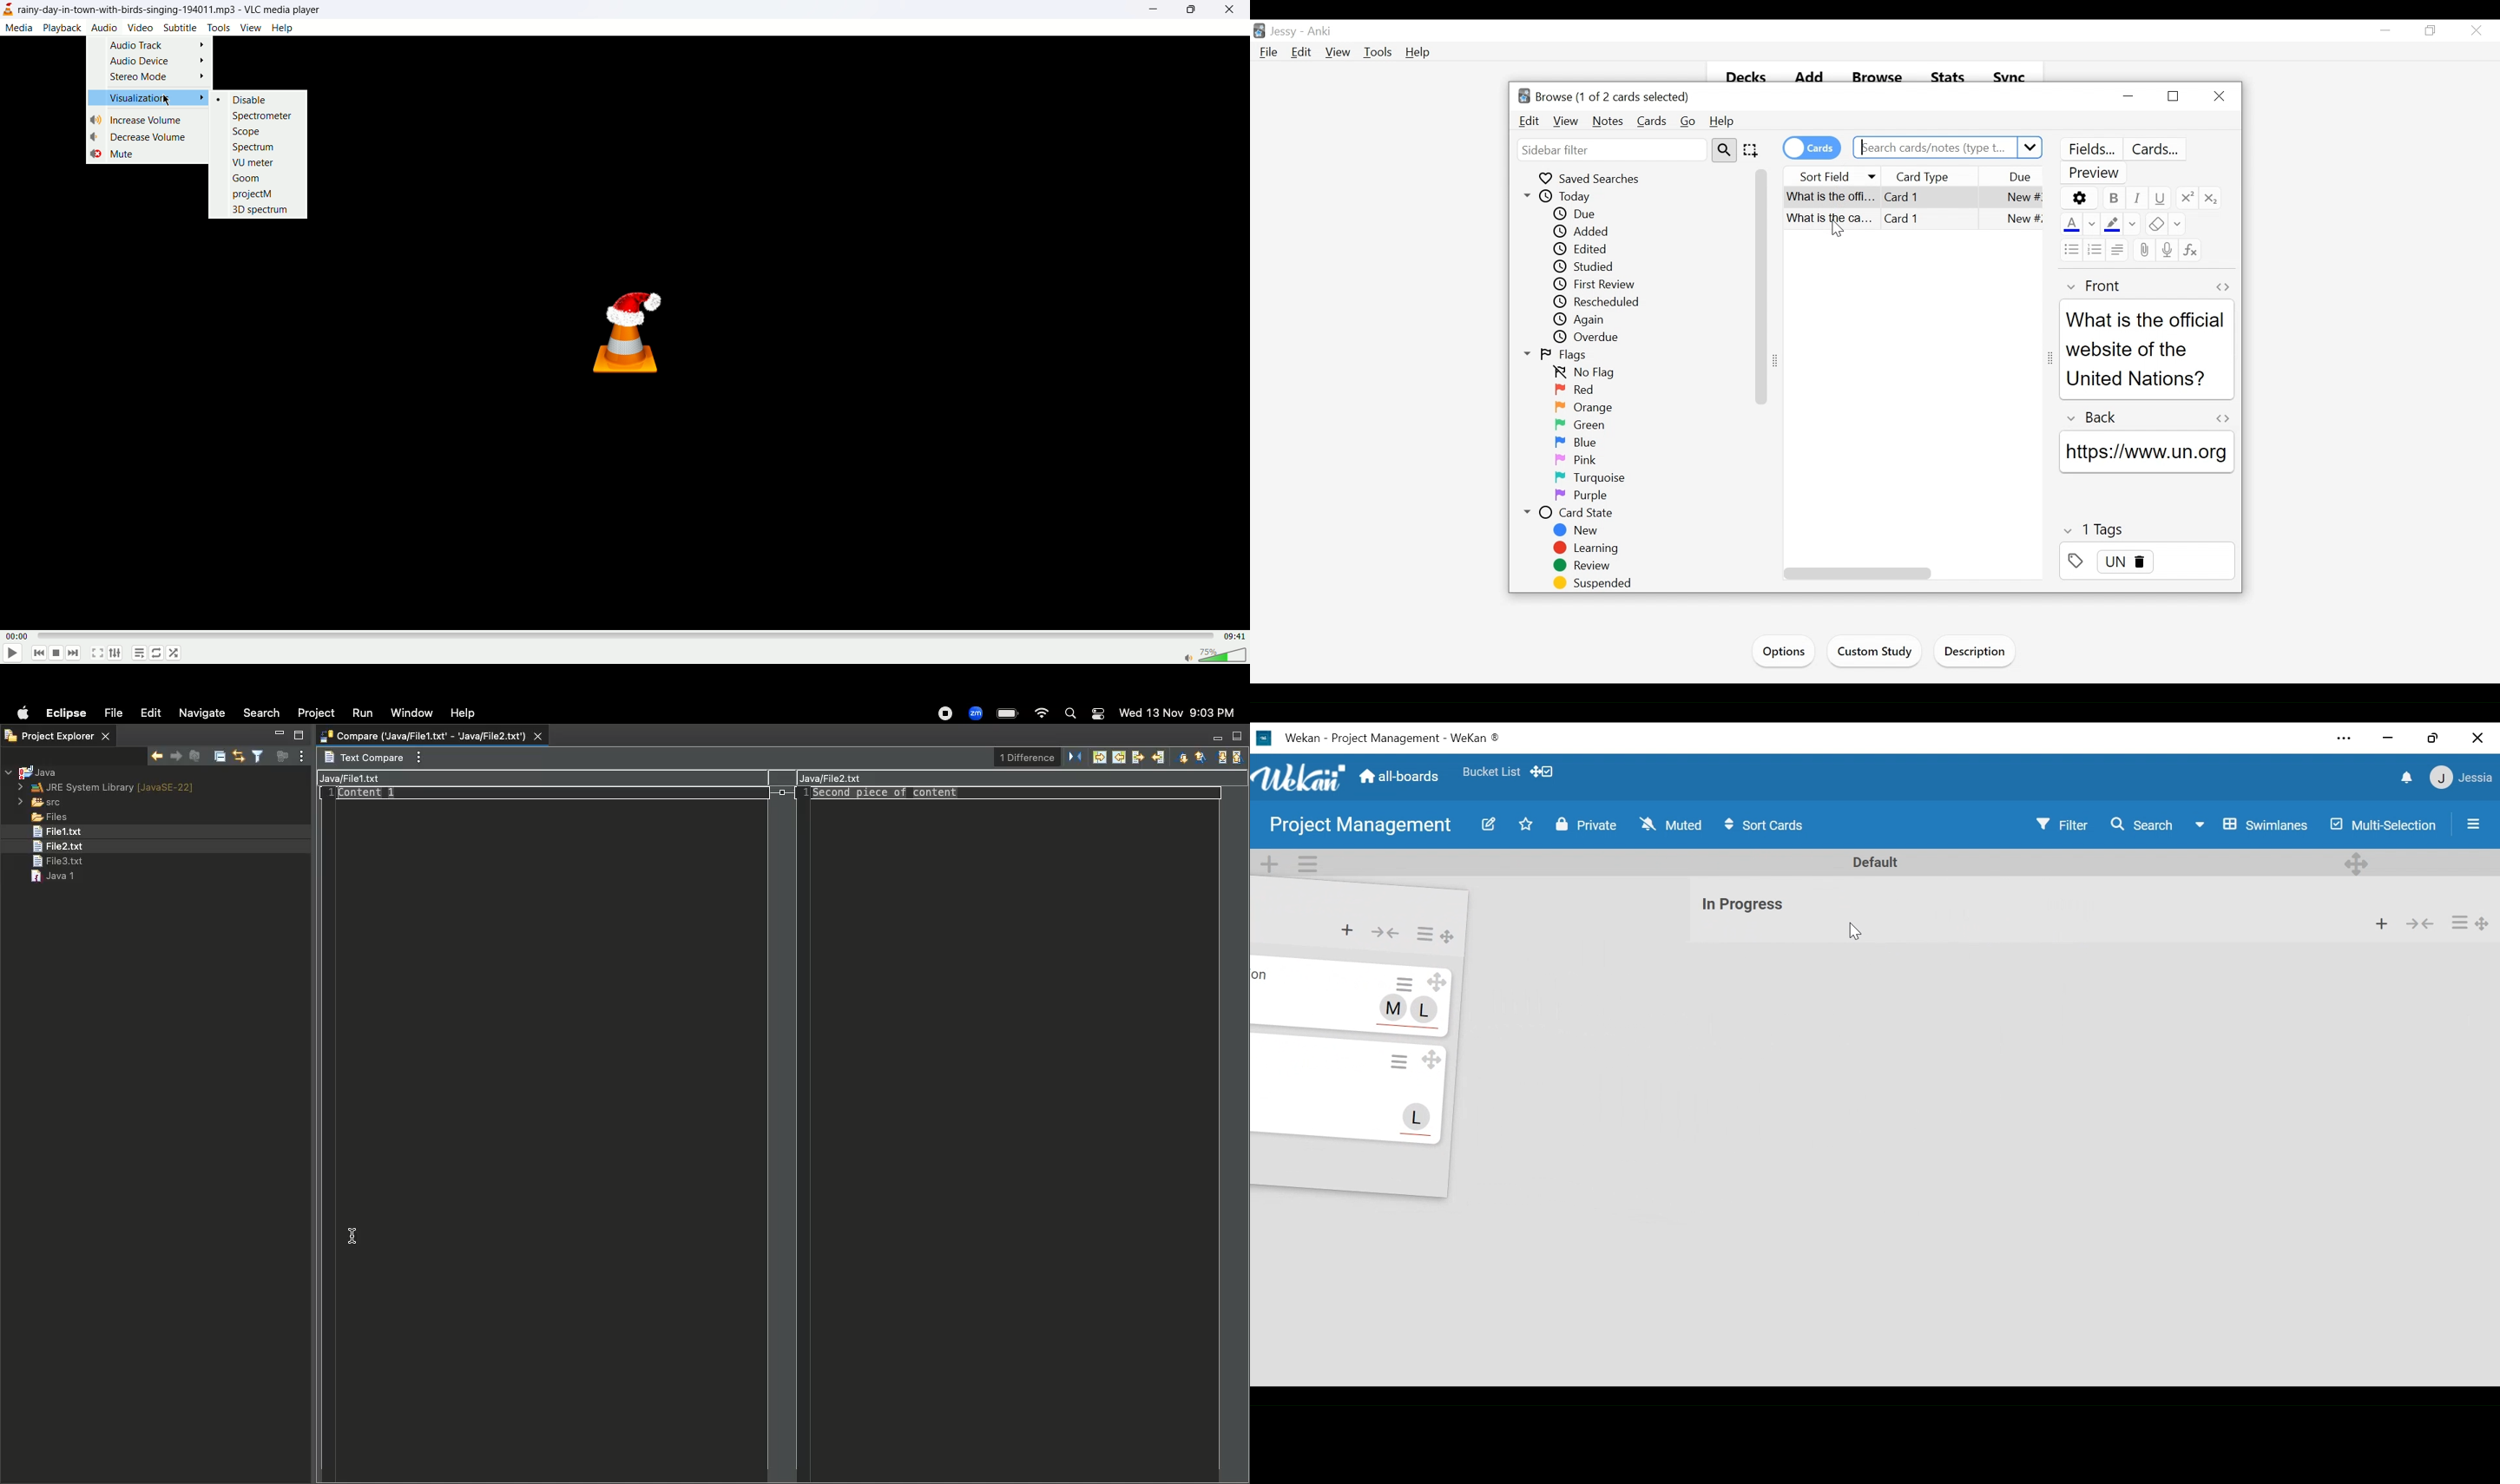  What do you see at coordinates (2070, 225) in the screenshot?
I see `Text Coloe` at bounding box center [2070, 225].